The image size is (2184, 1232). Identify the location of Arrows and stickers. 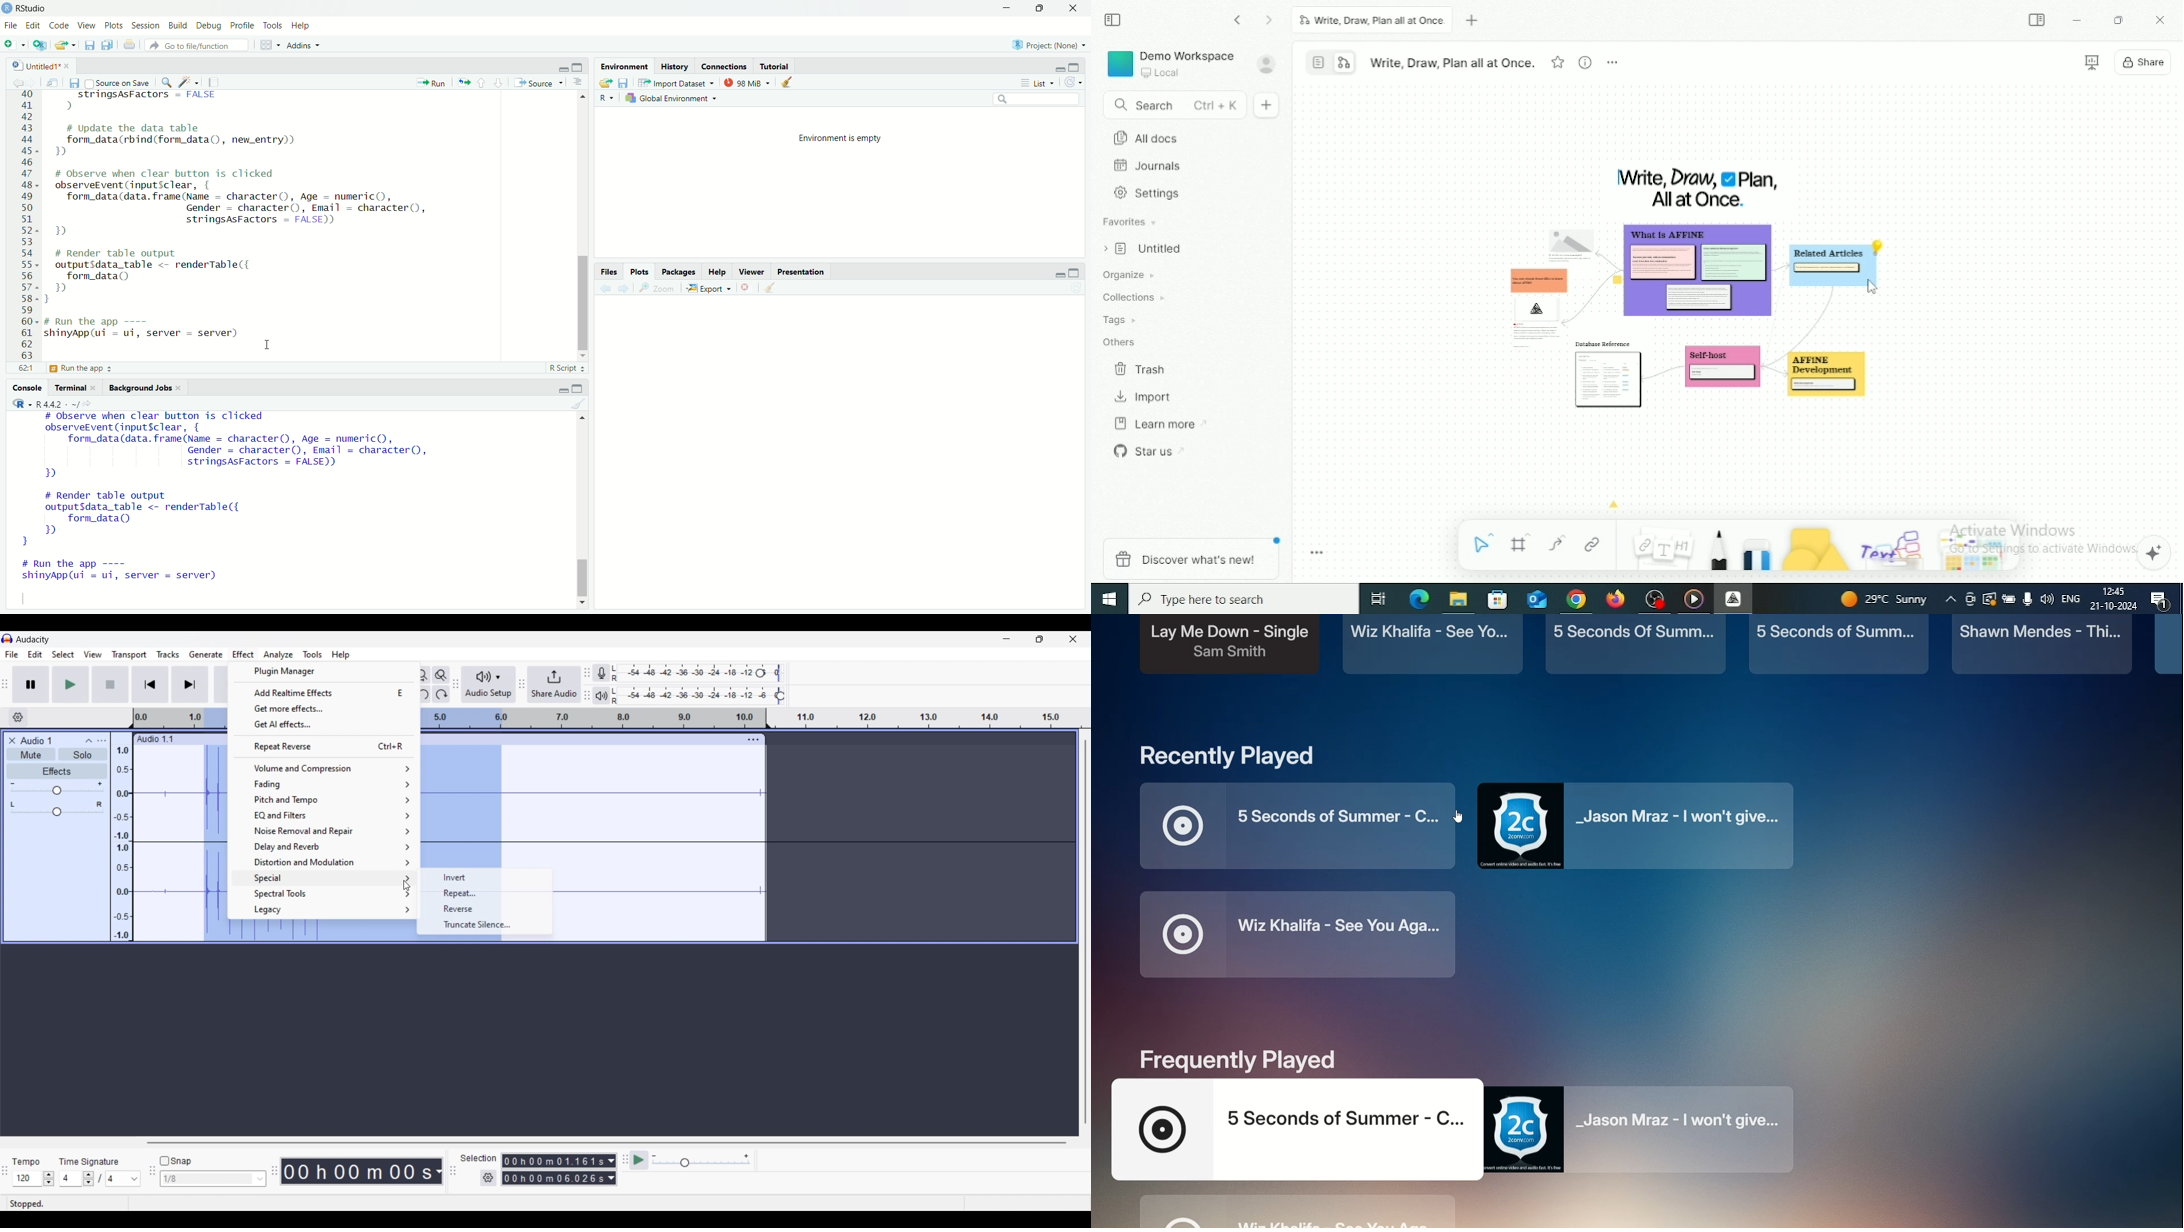
(1978, 553).